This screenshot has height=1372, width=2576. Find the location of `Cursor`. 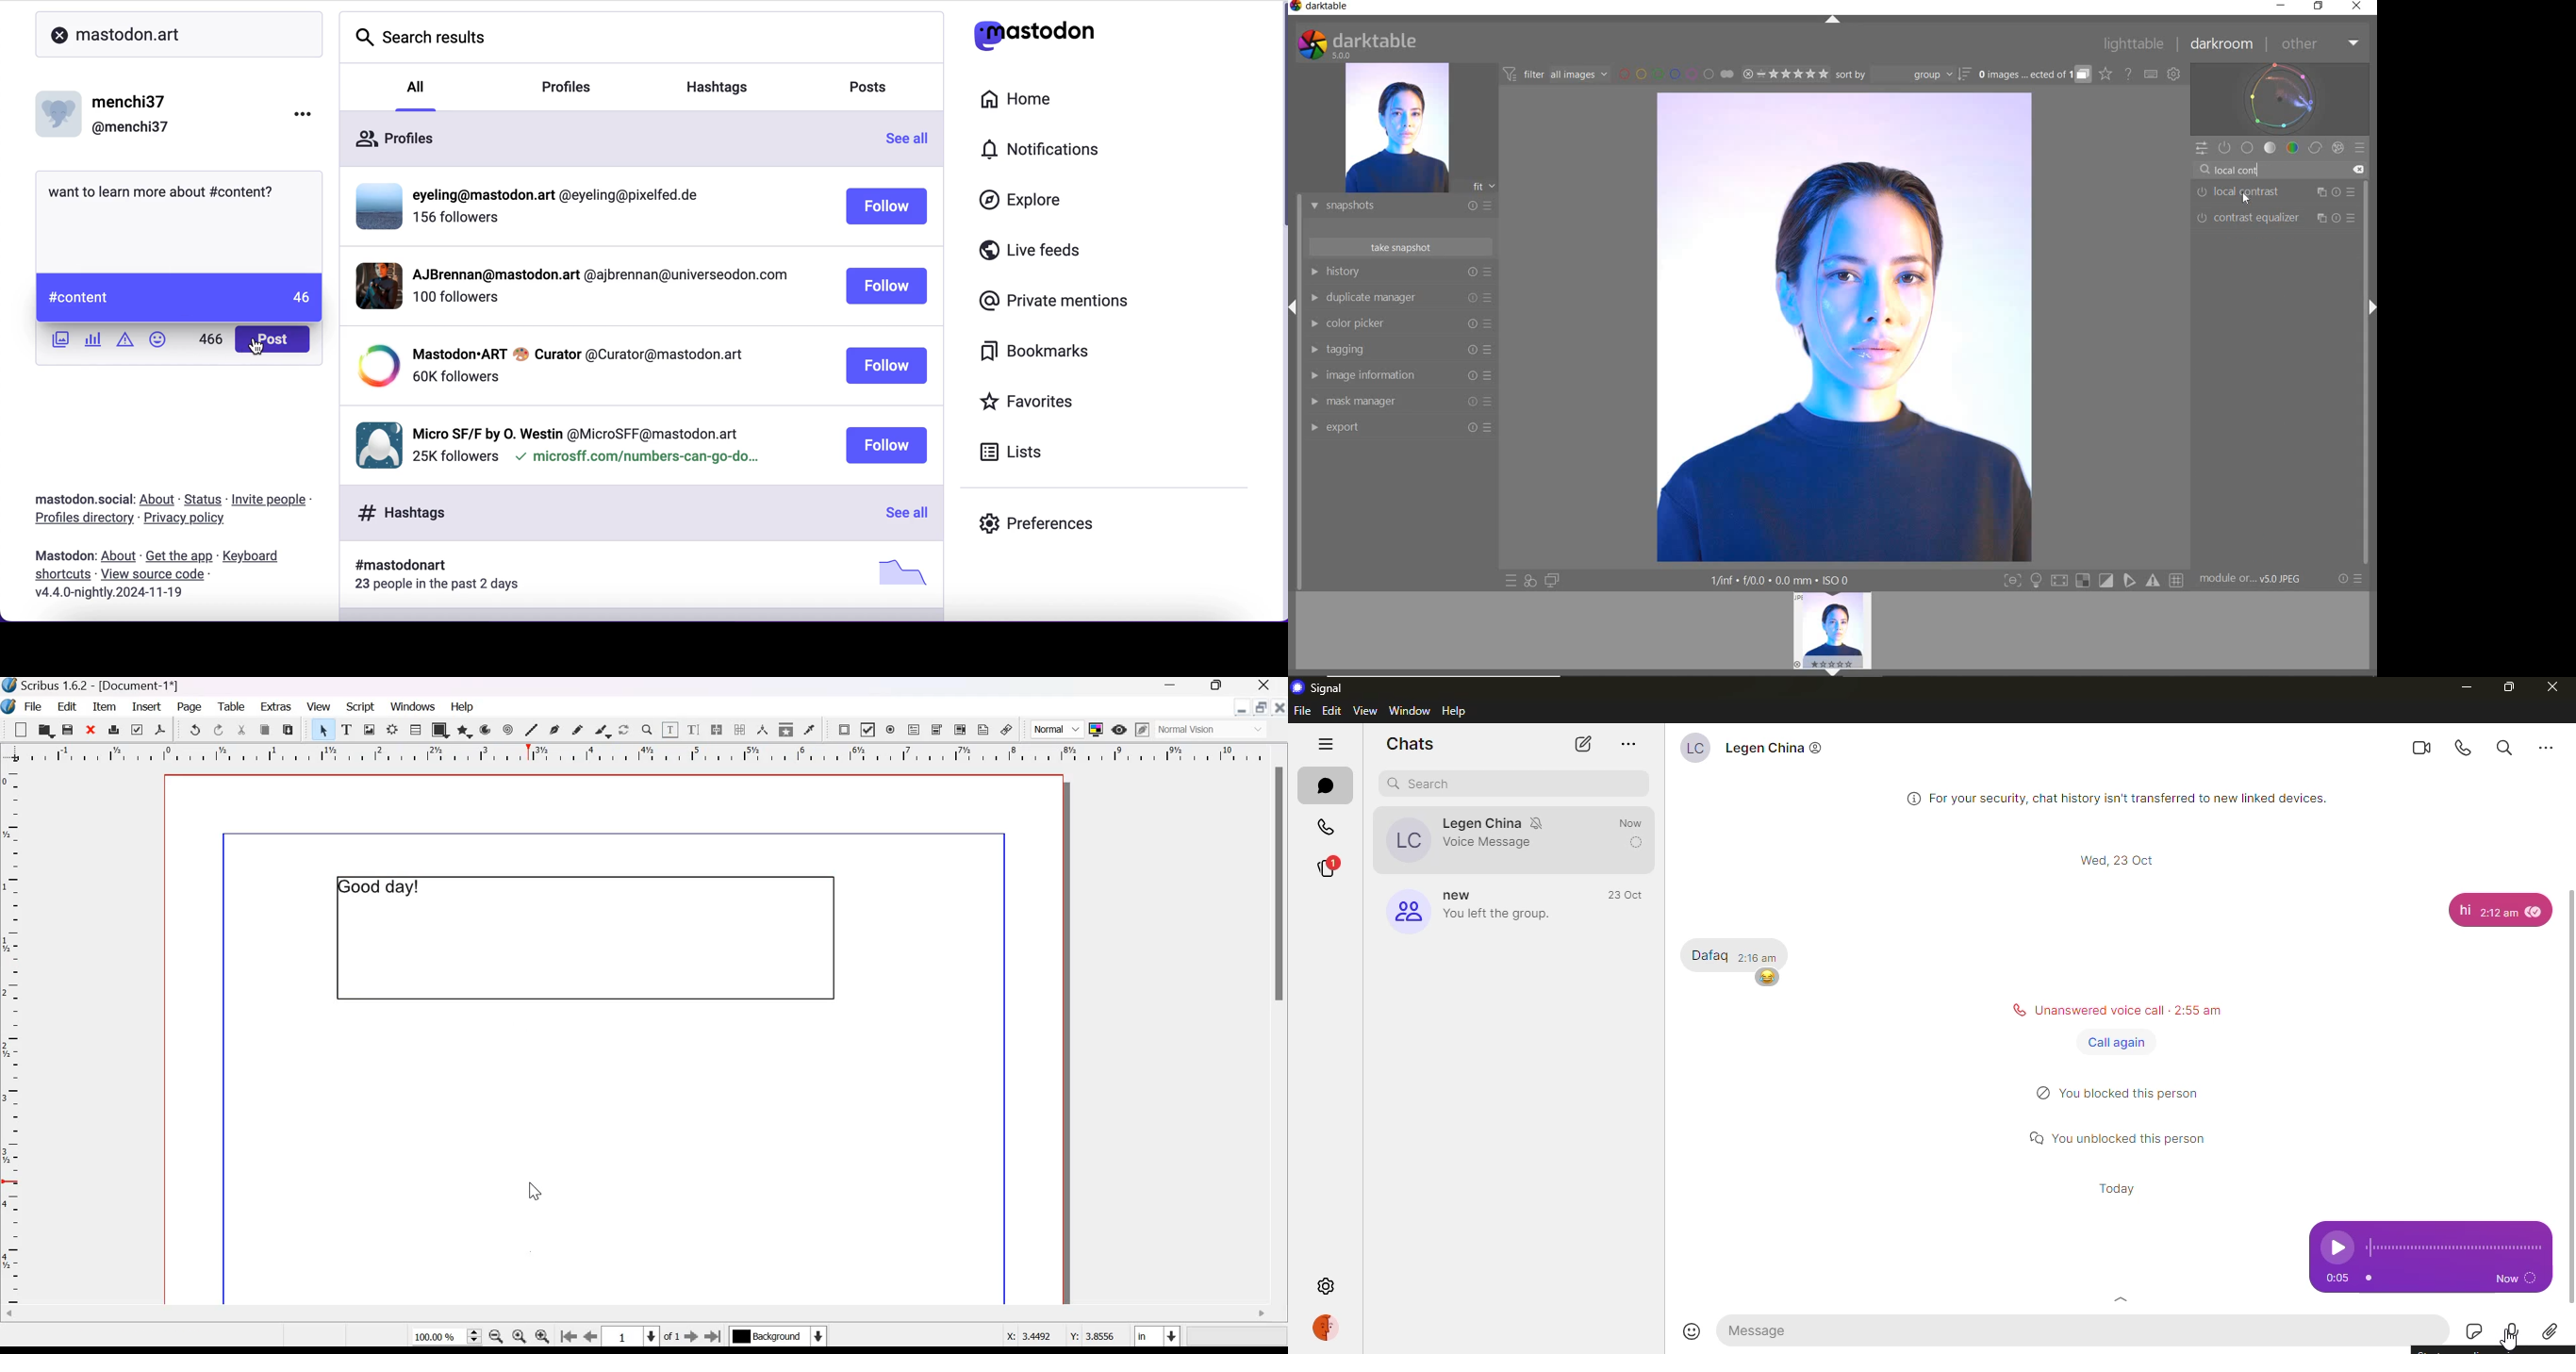

Cursor is located at coordinates (2246, 198).